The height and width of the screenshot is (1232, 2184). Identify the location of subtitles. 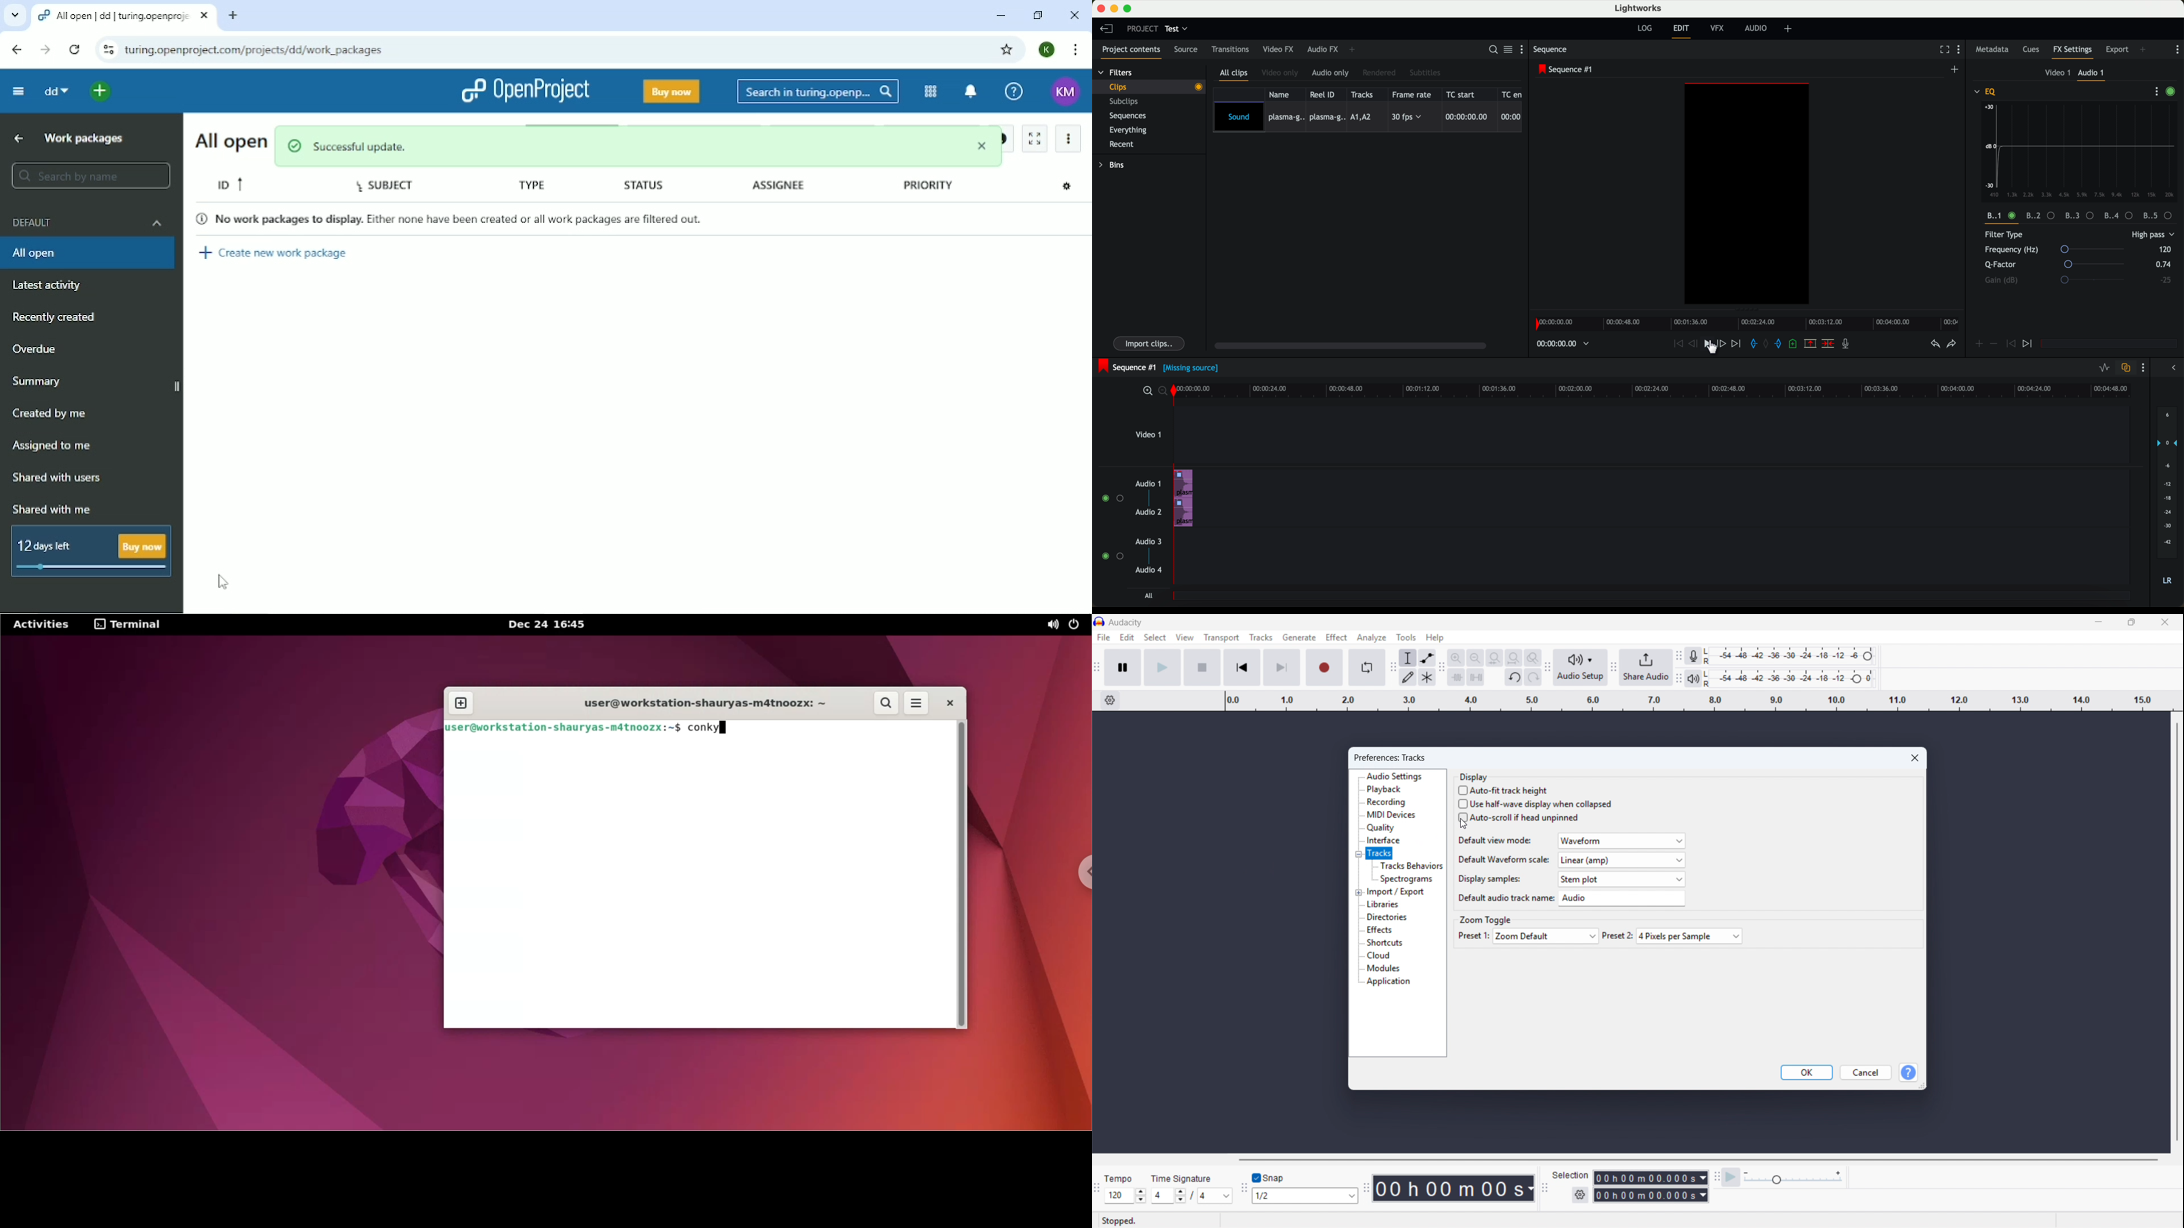
(1426, 72).